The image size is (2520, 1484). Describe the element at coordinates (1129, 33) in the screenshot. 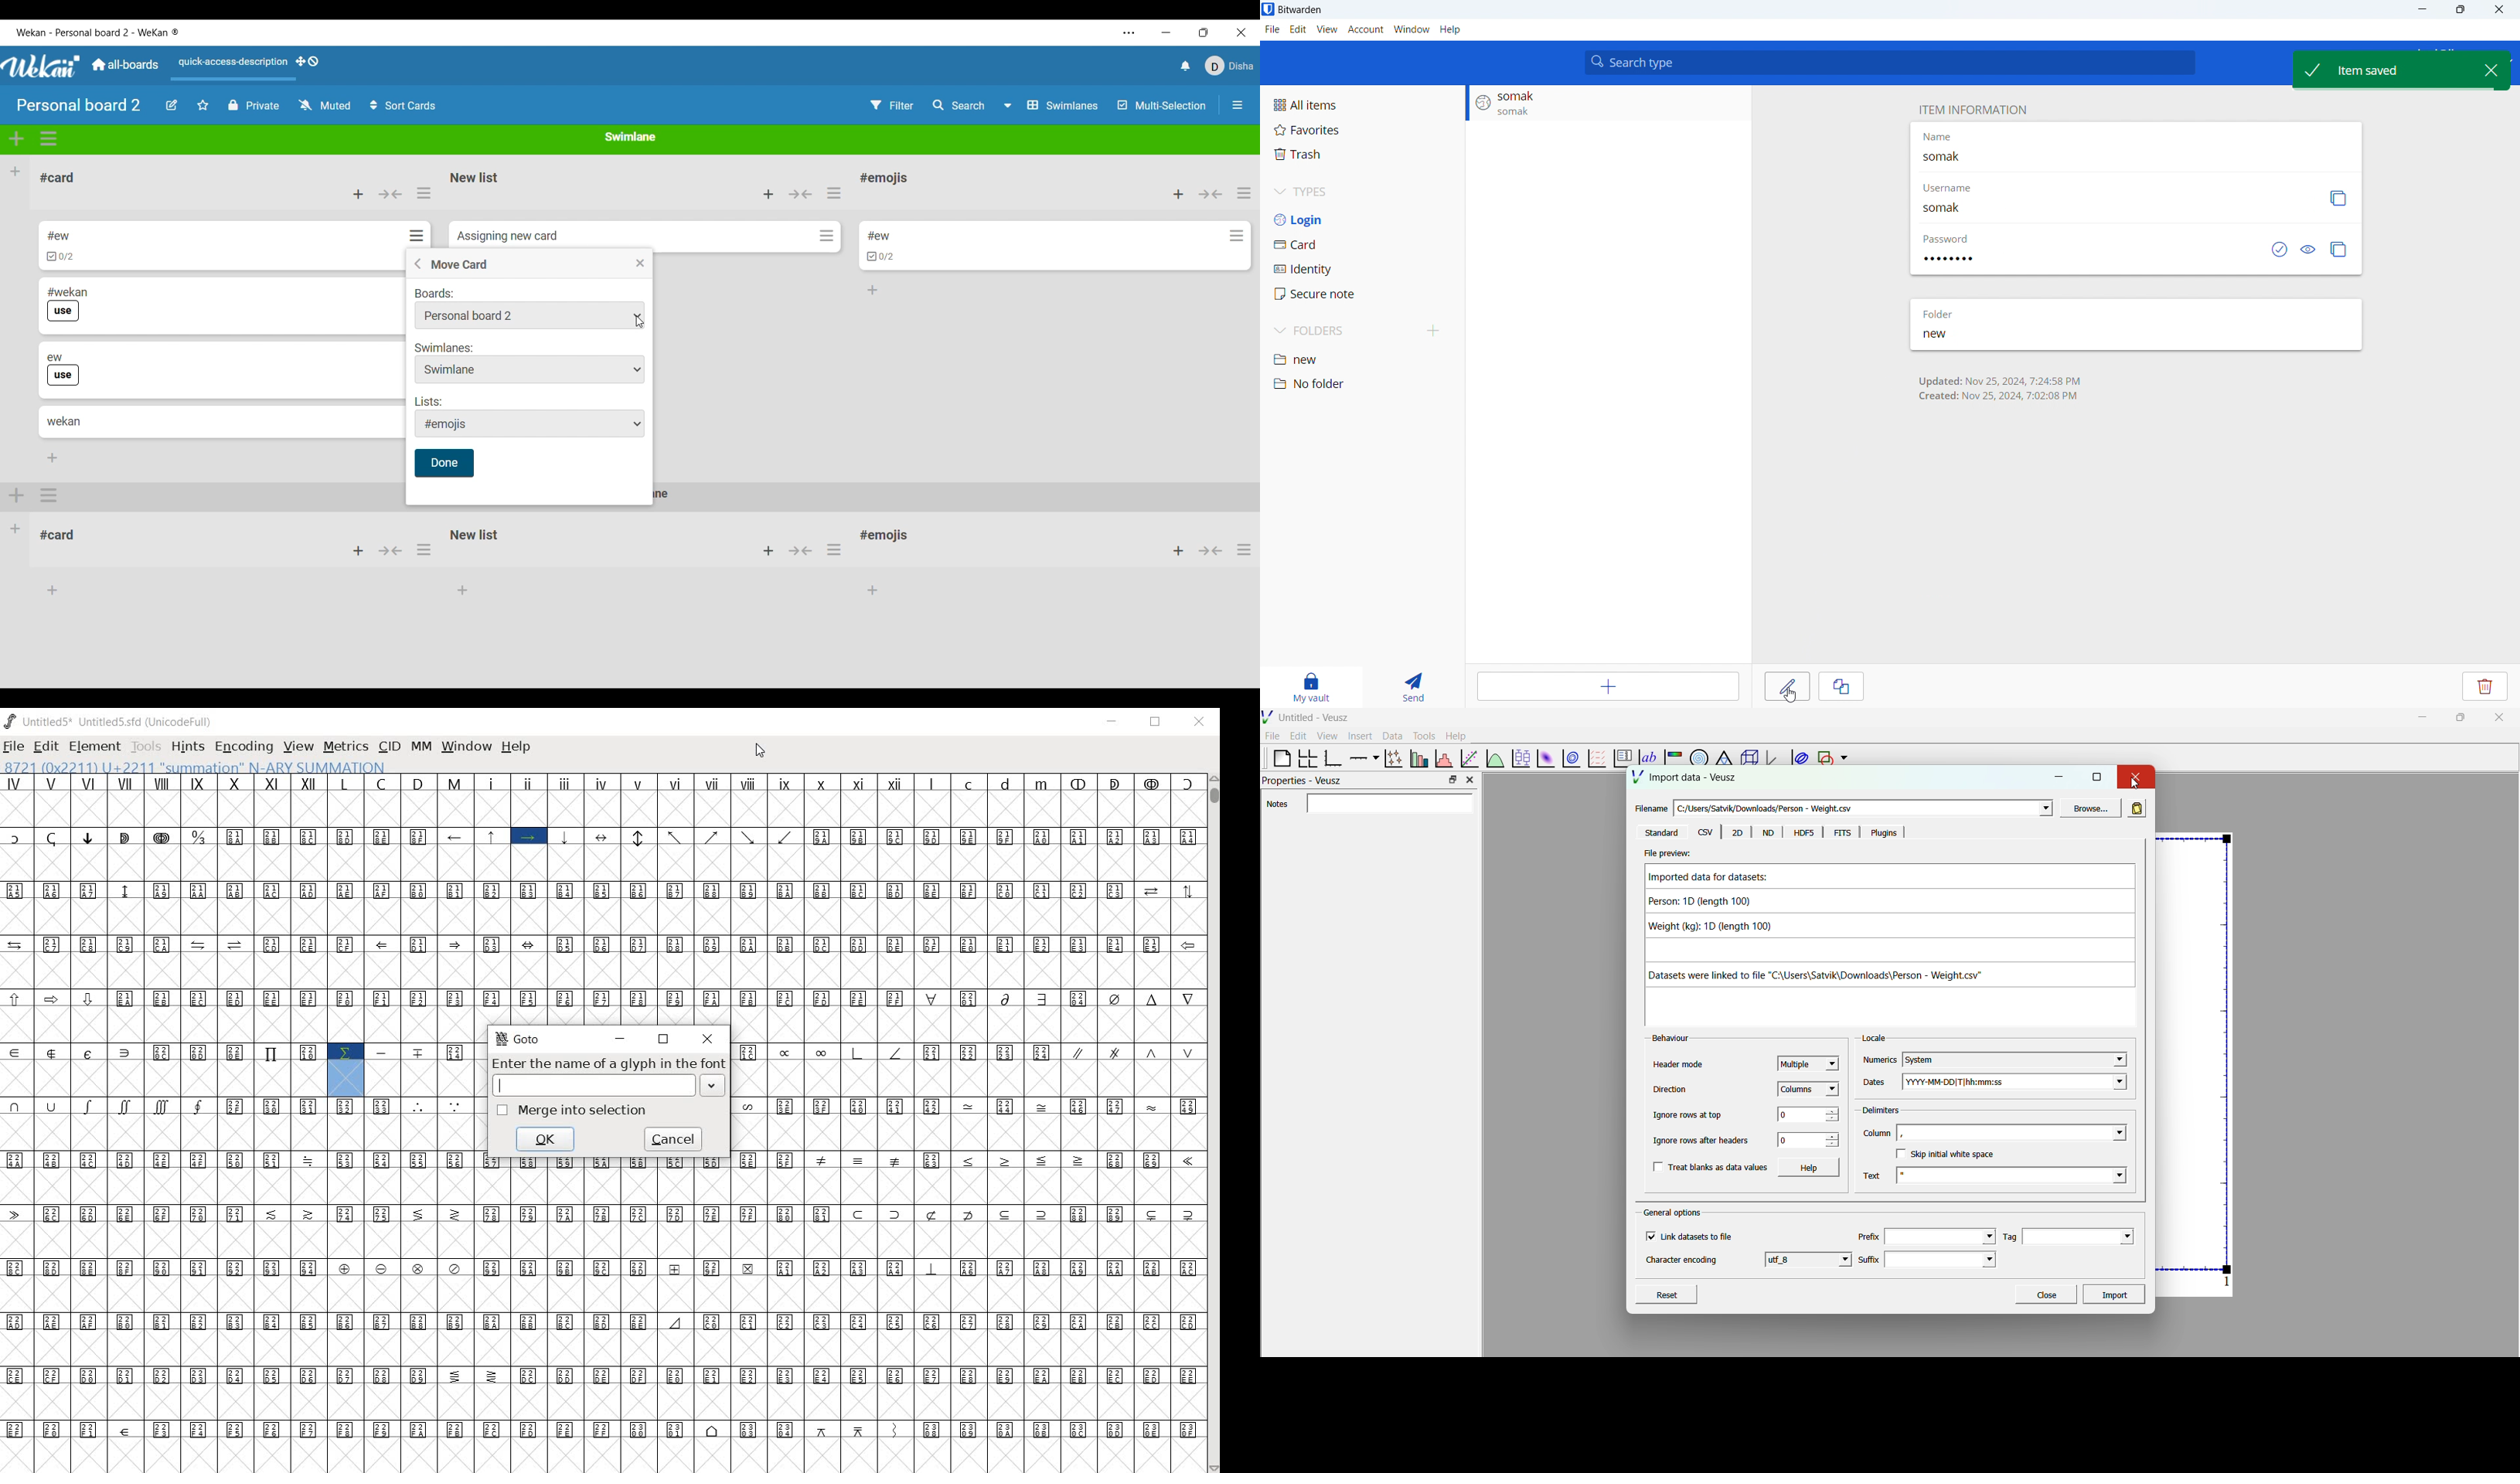

I see `More settings` at that location.